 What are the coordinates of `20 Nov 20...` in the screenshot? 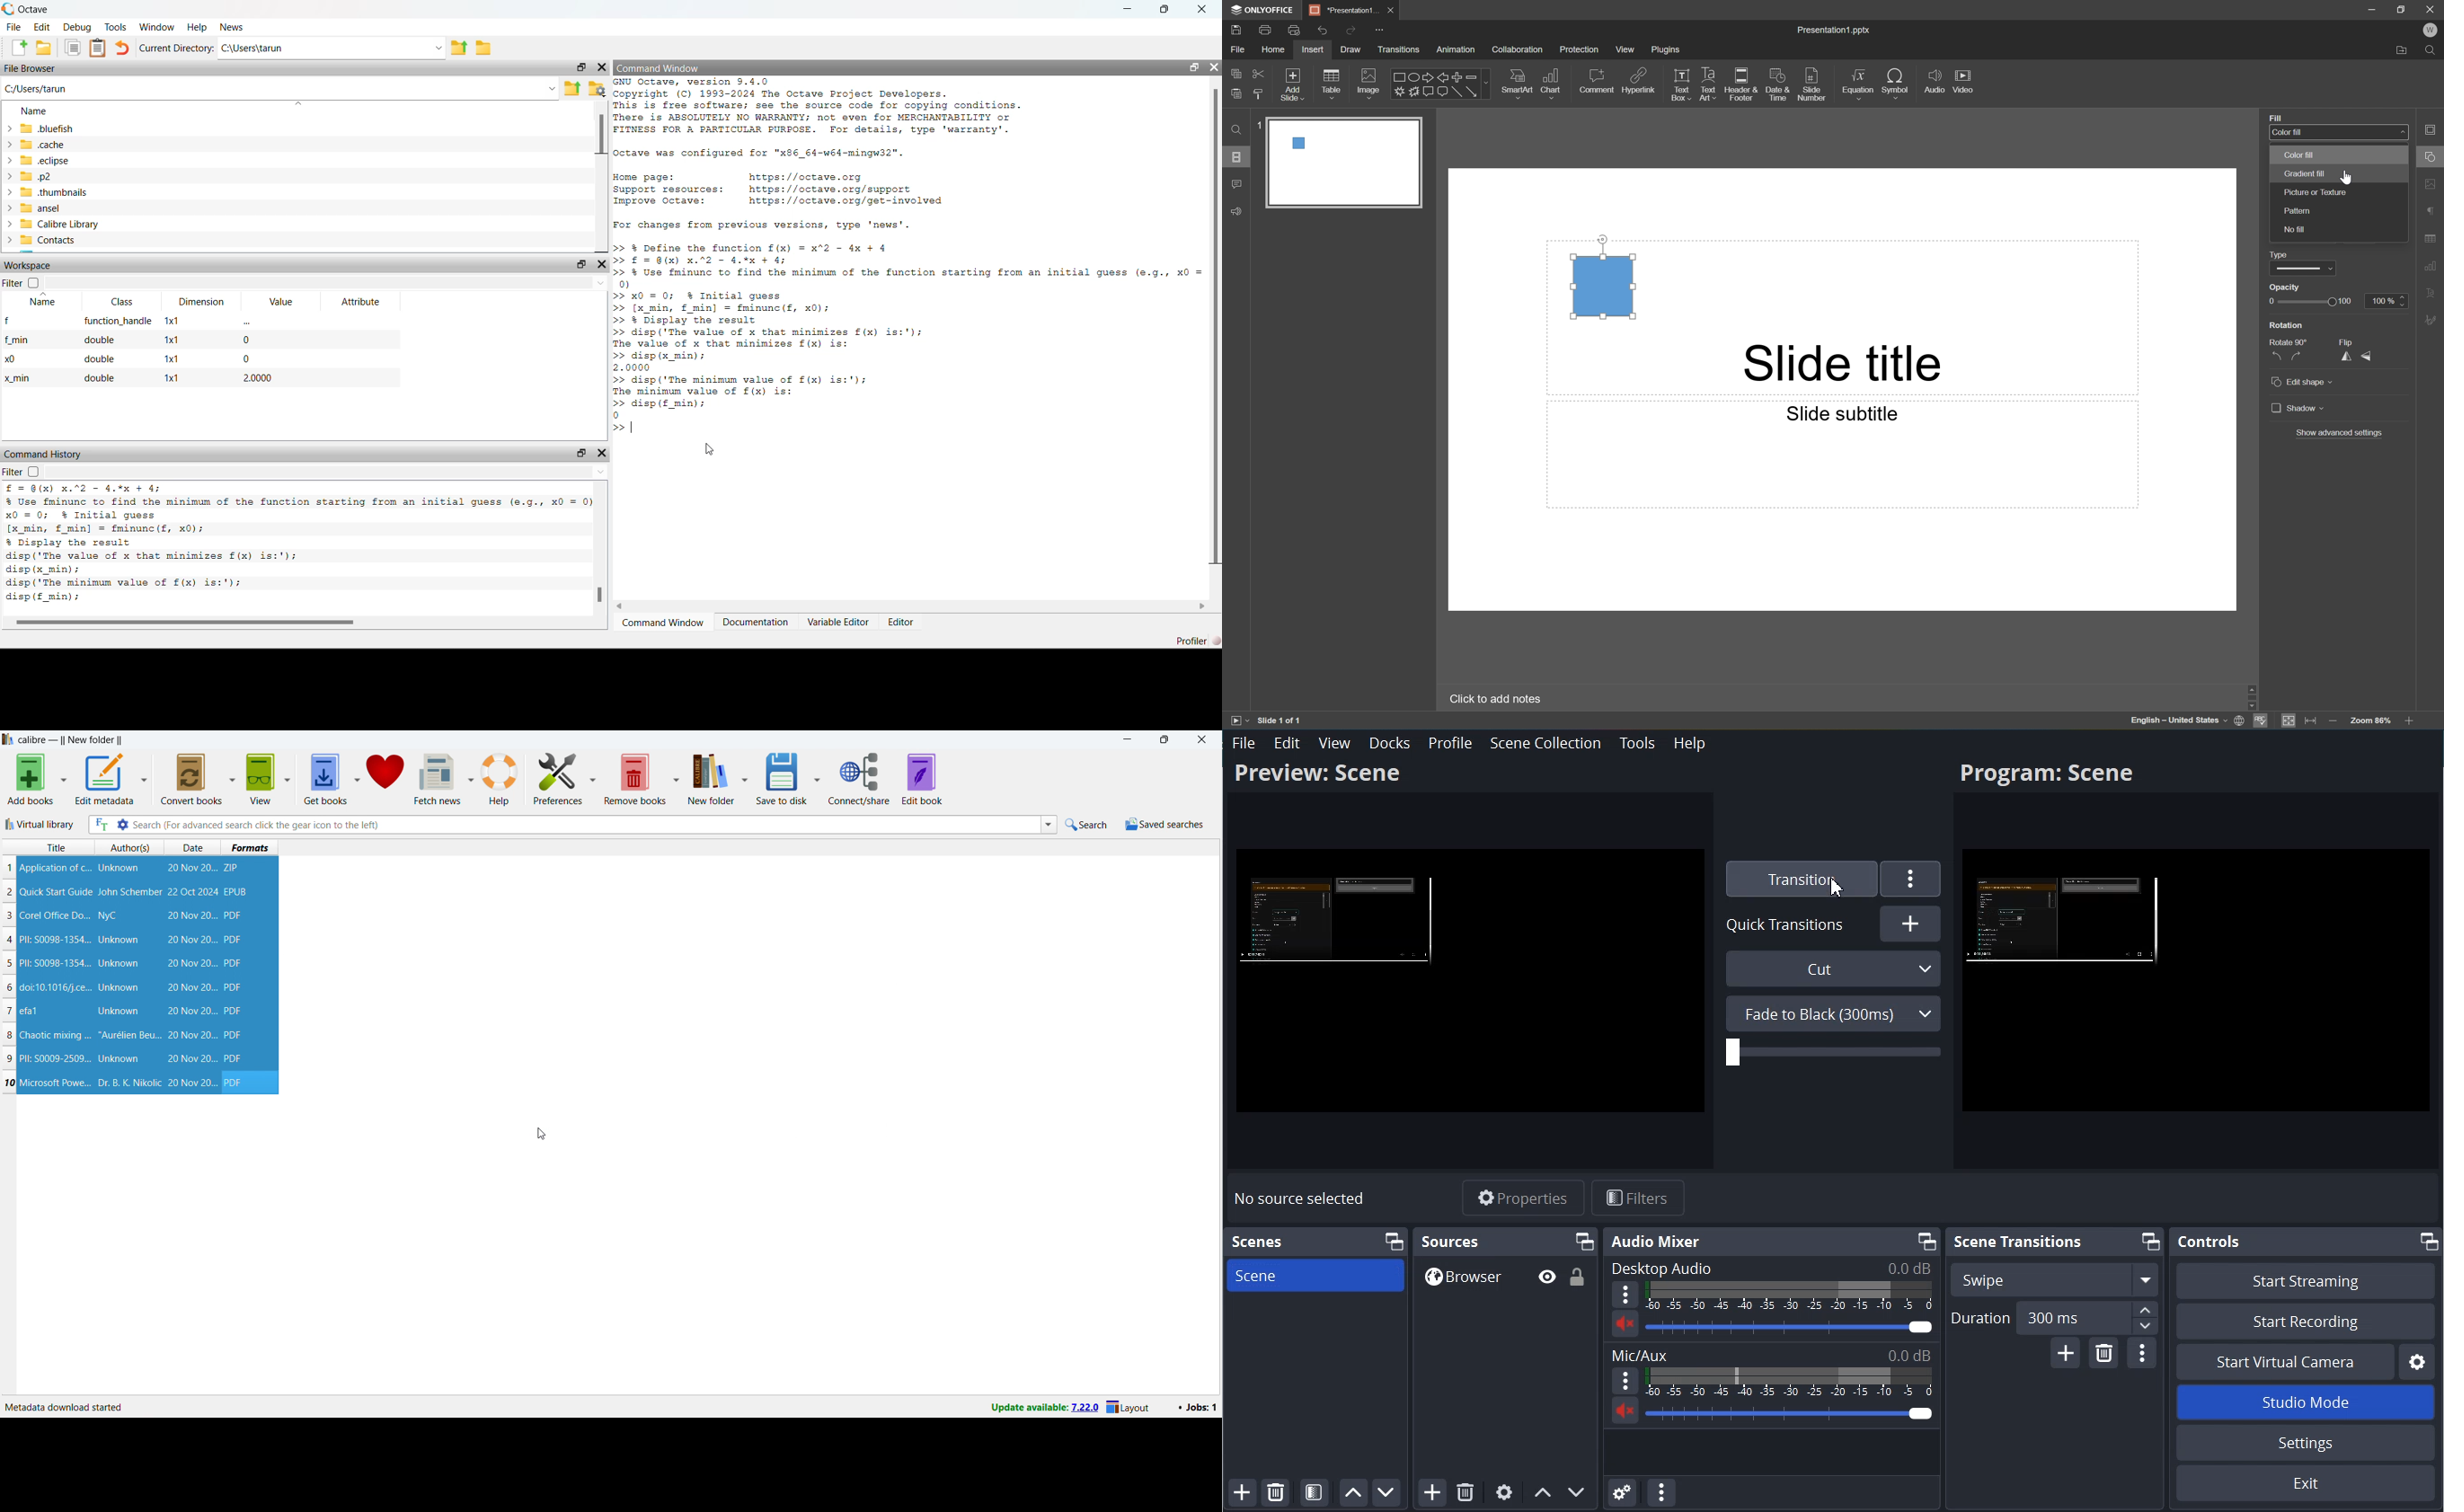 It's located at (191, 1011).